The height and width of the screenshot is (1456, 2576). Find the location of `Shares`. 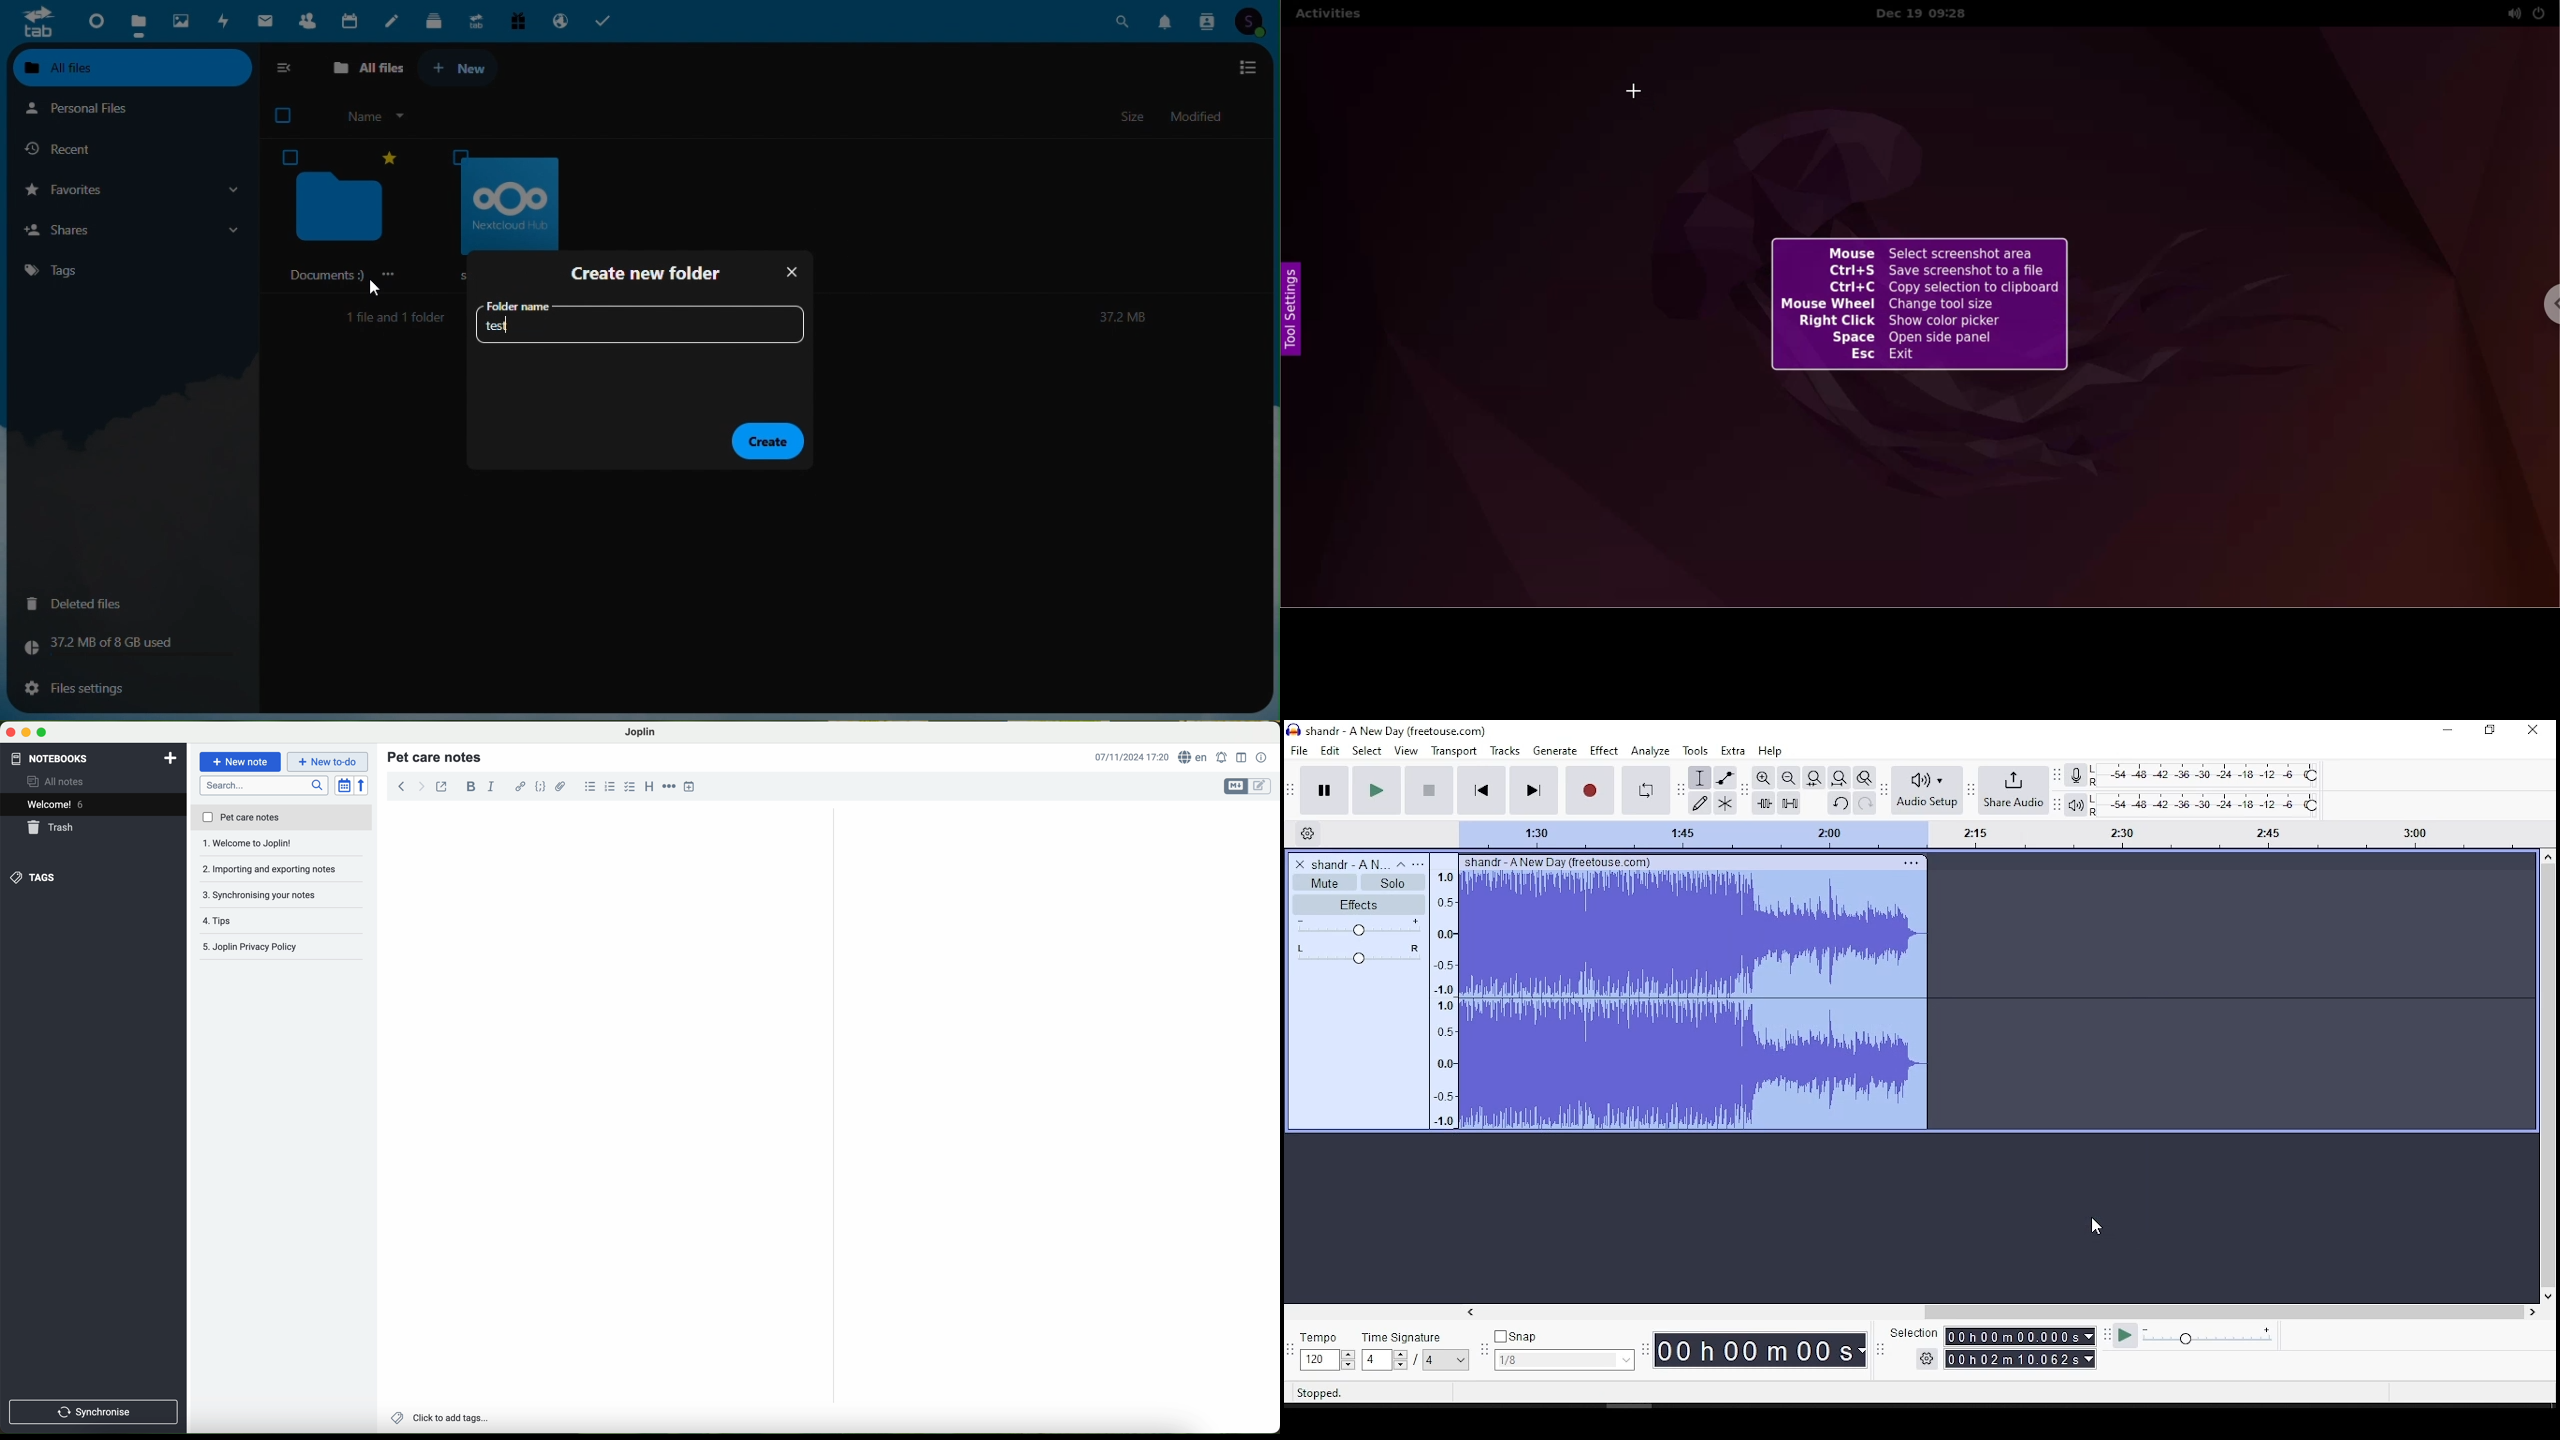

Shares is located at coordinates (128, 230).